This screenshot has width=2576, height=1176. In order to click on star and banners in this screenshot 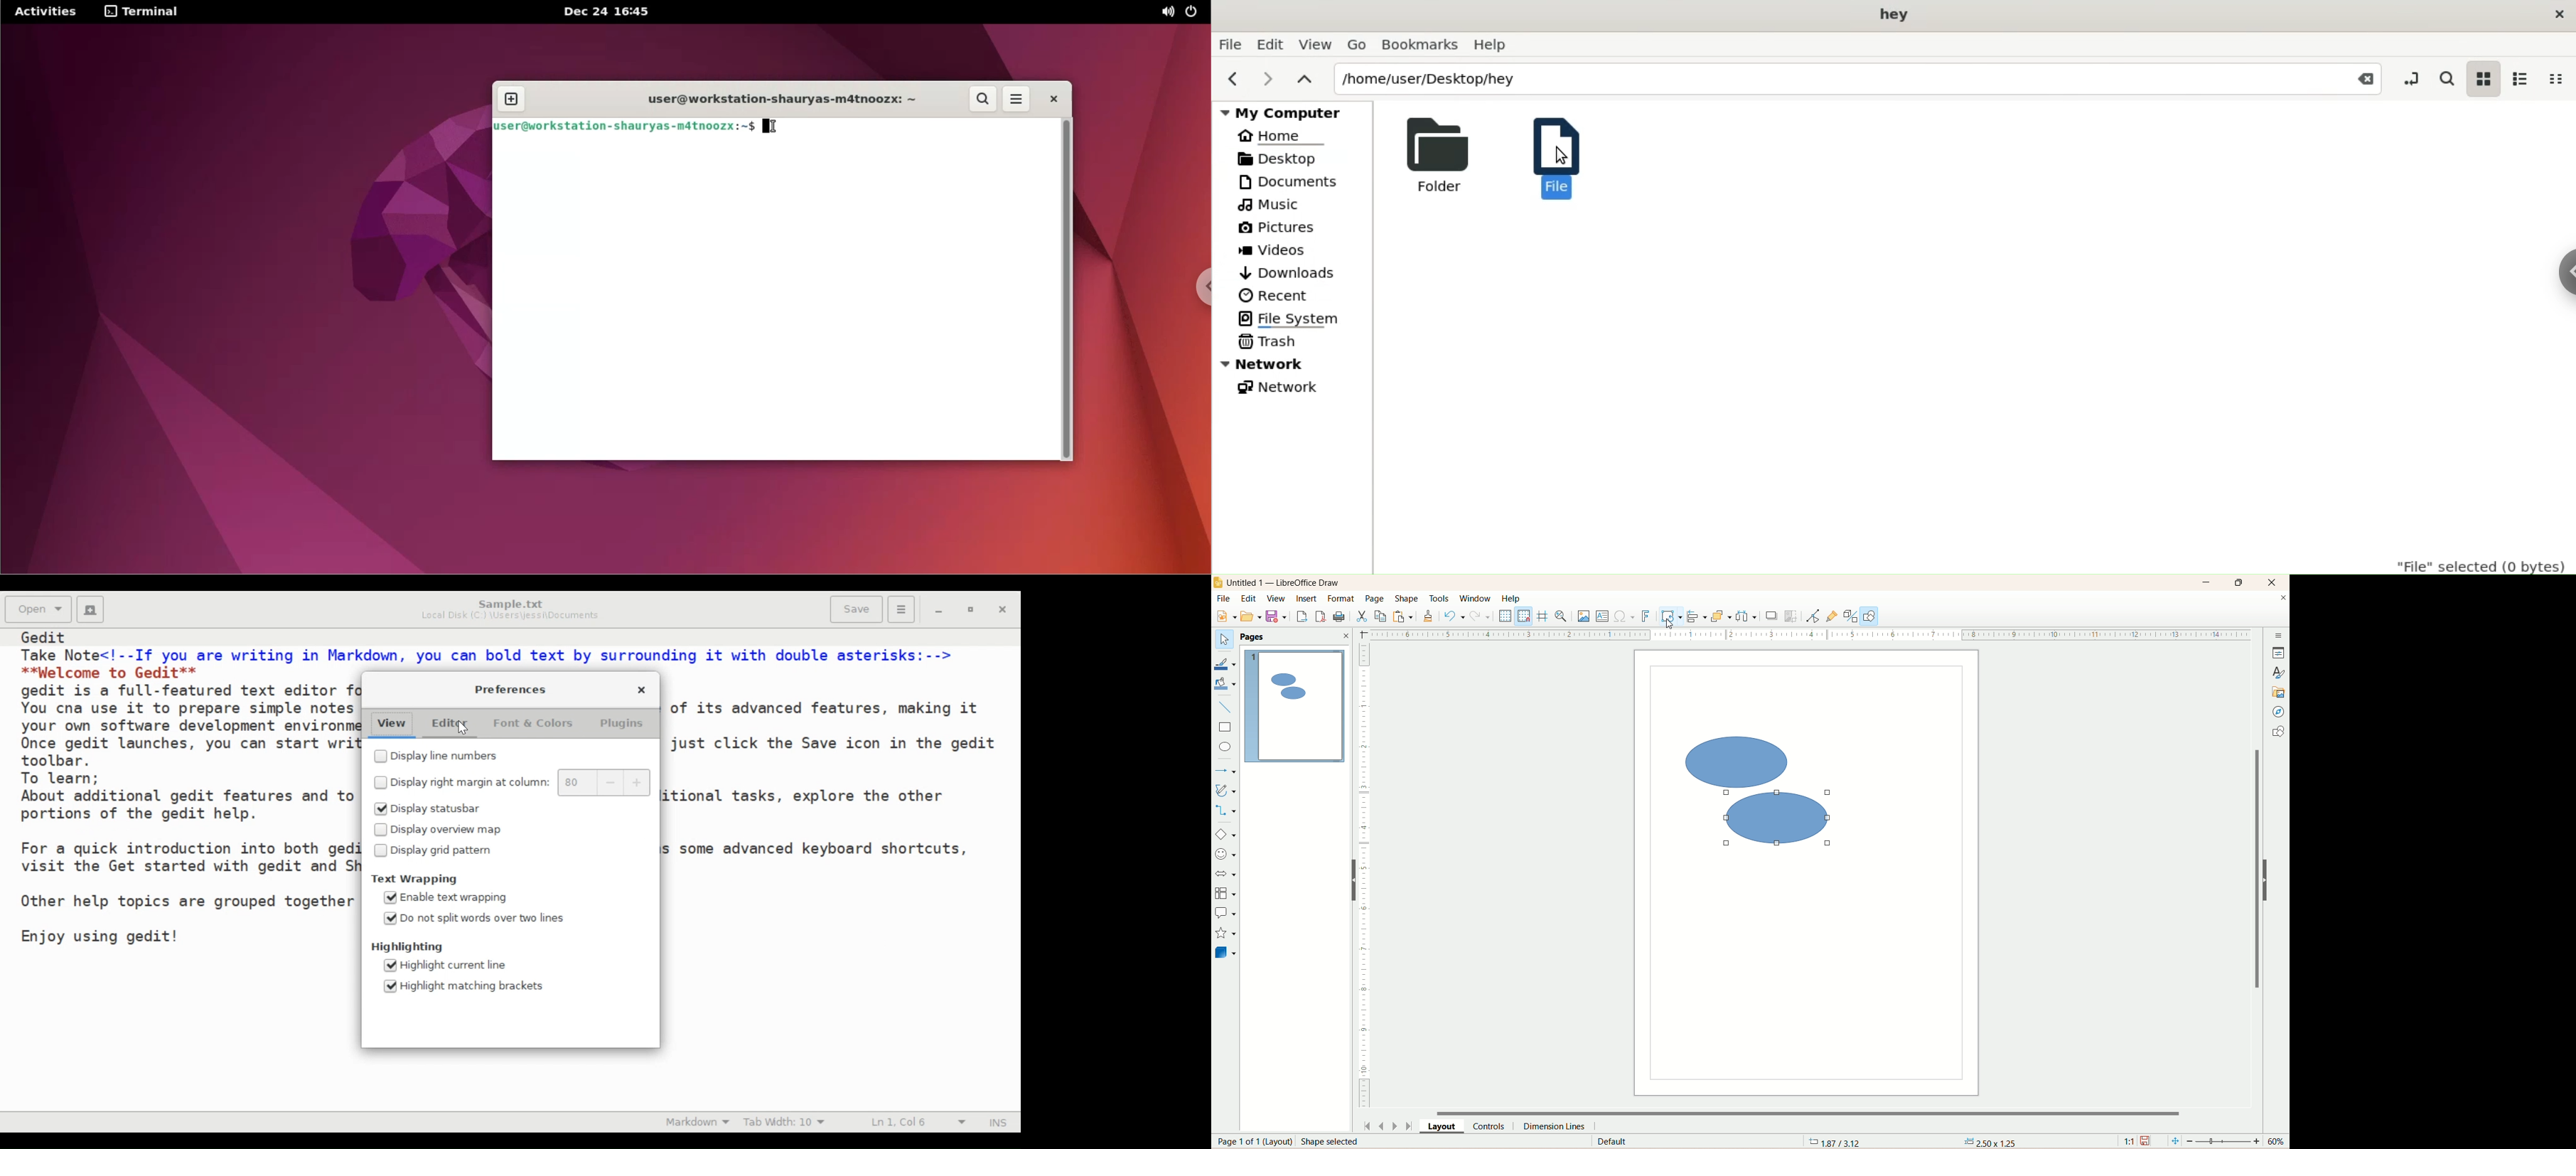, I will do `click(1225, 933)`.